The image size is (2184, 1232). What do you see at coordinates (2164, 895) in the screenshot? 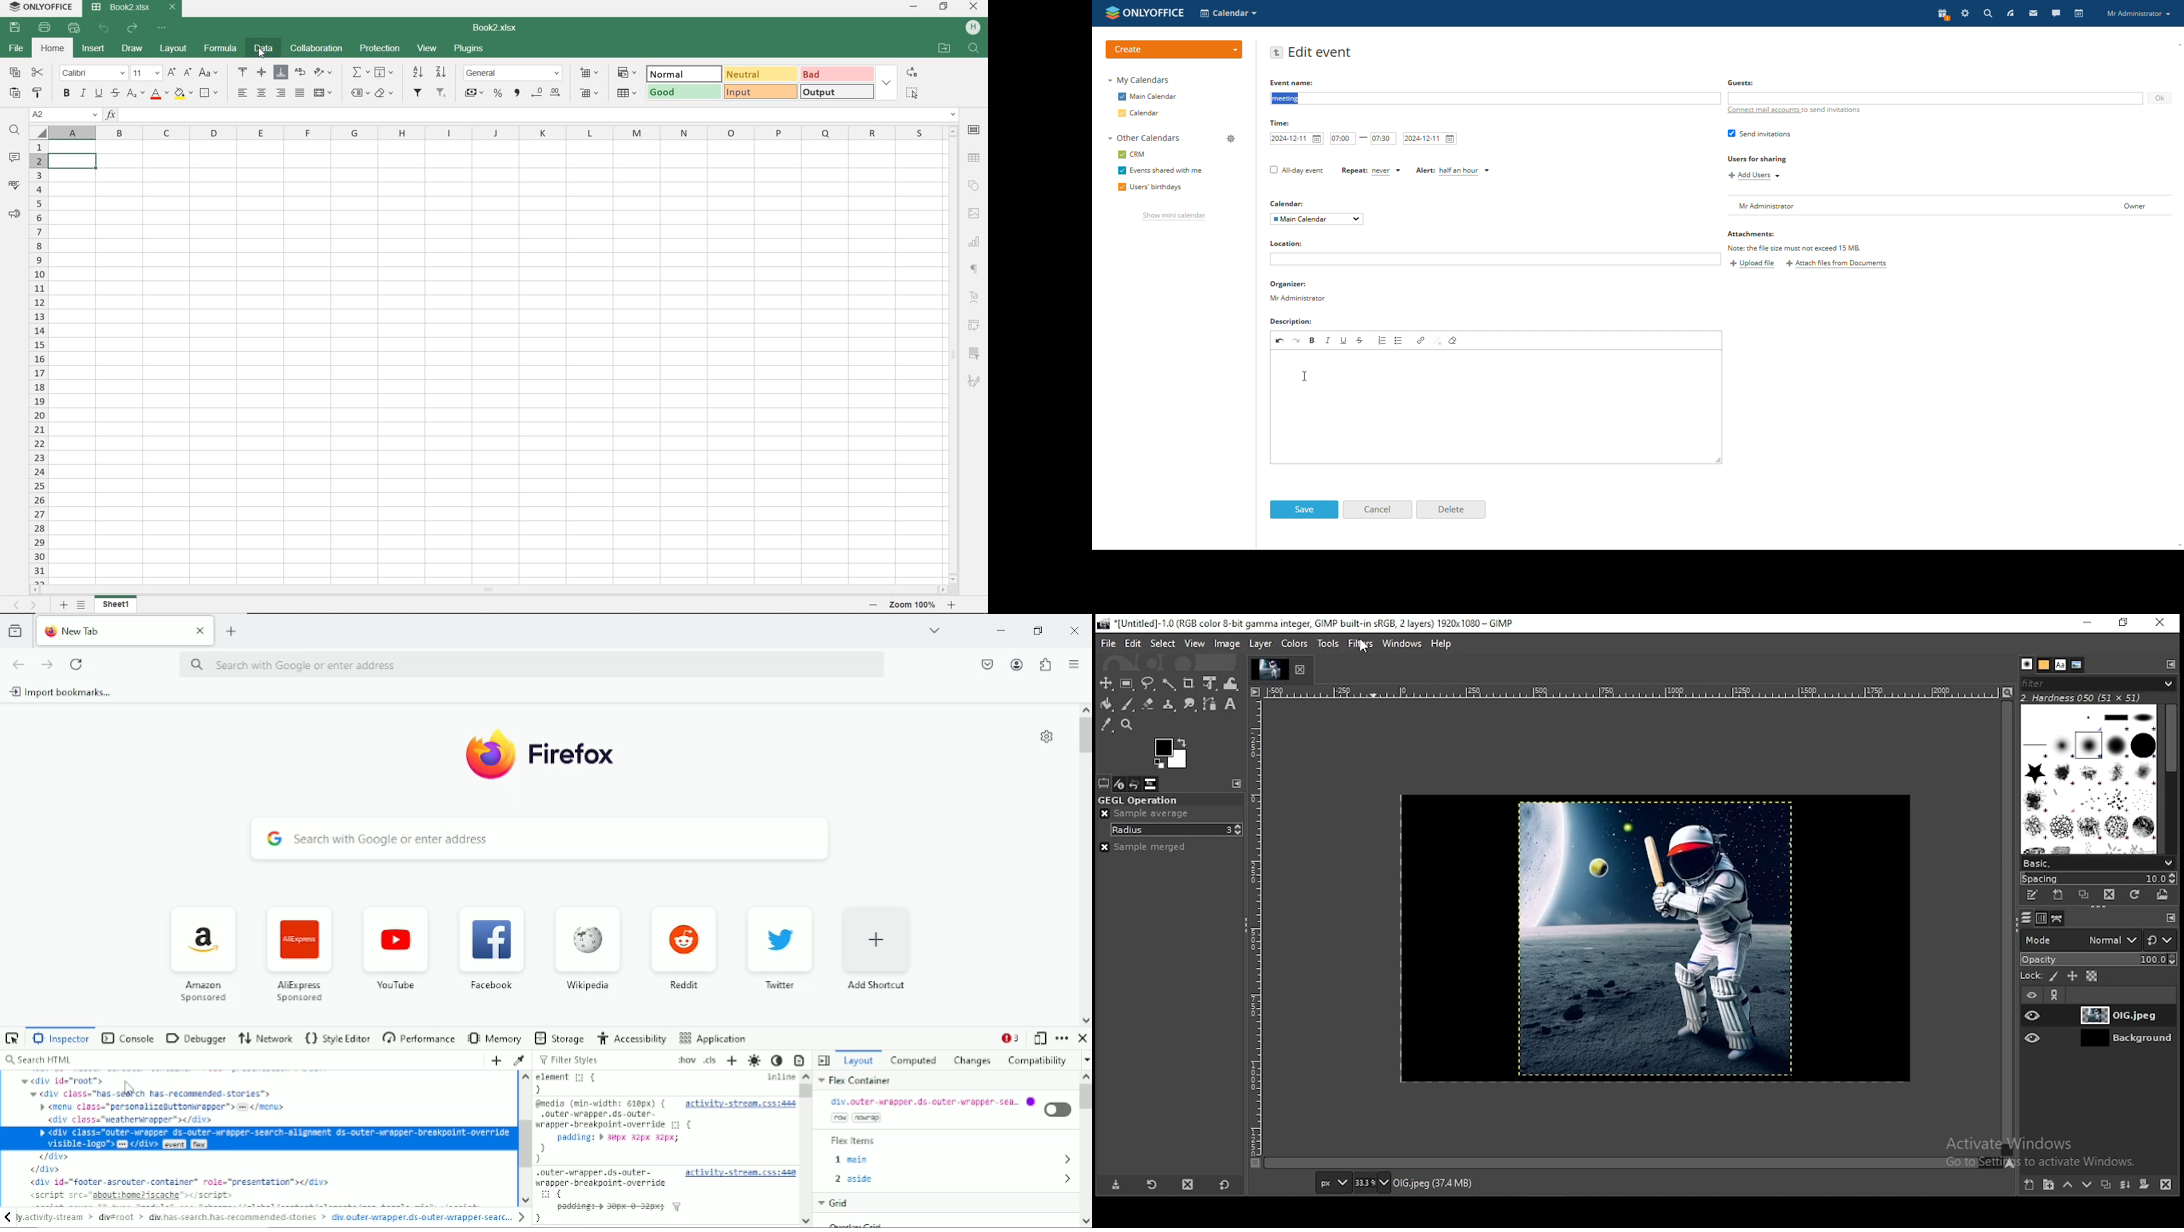
I see `open brush as image` at bounding box center [2164, 895].